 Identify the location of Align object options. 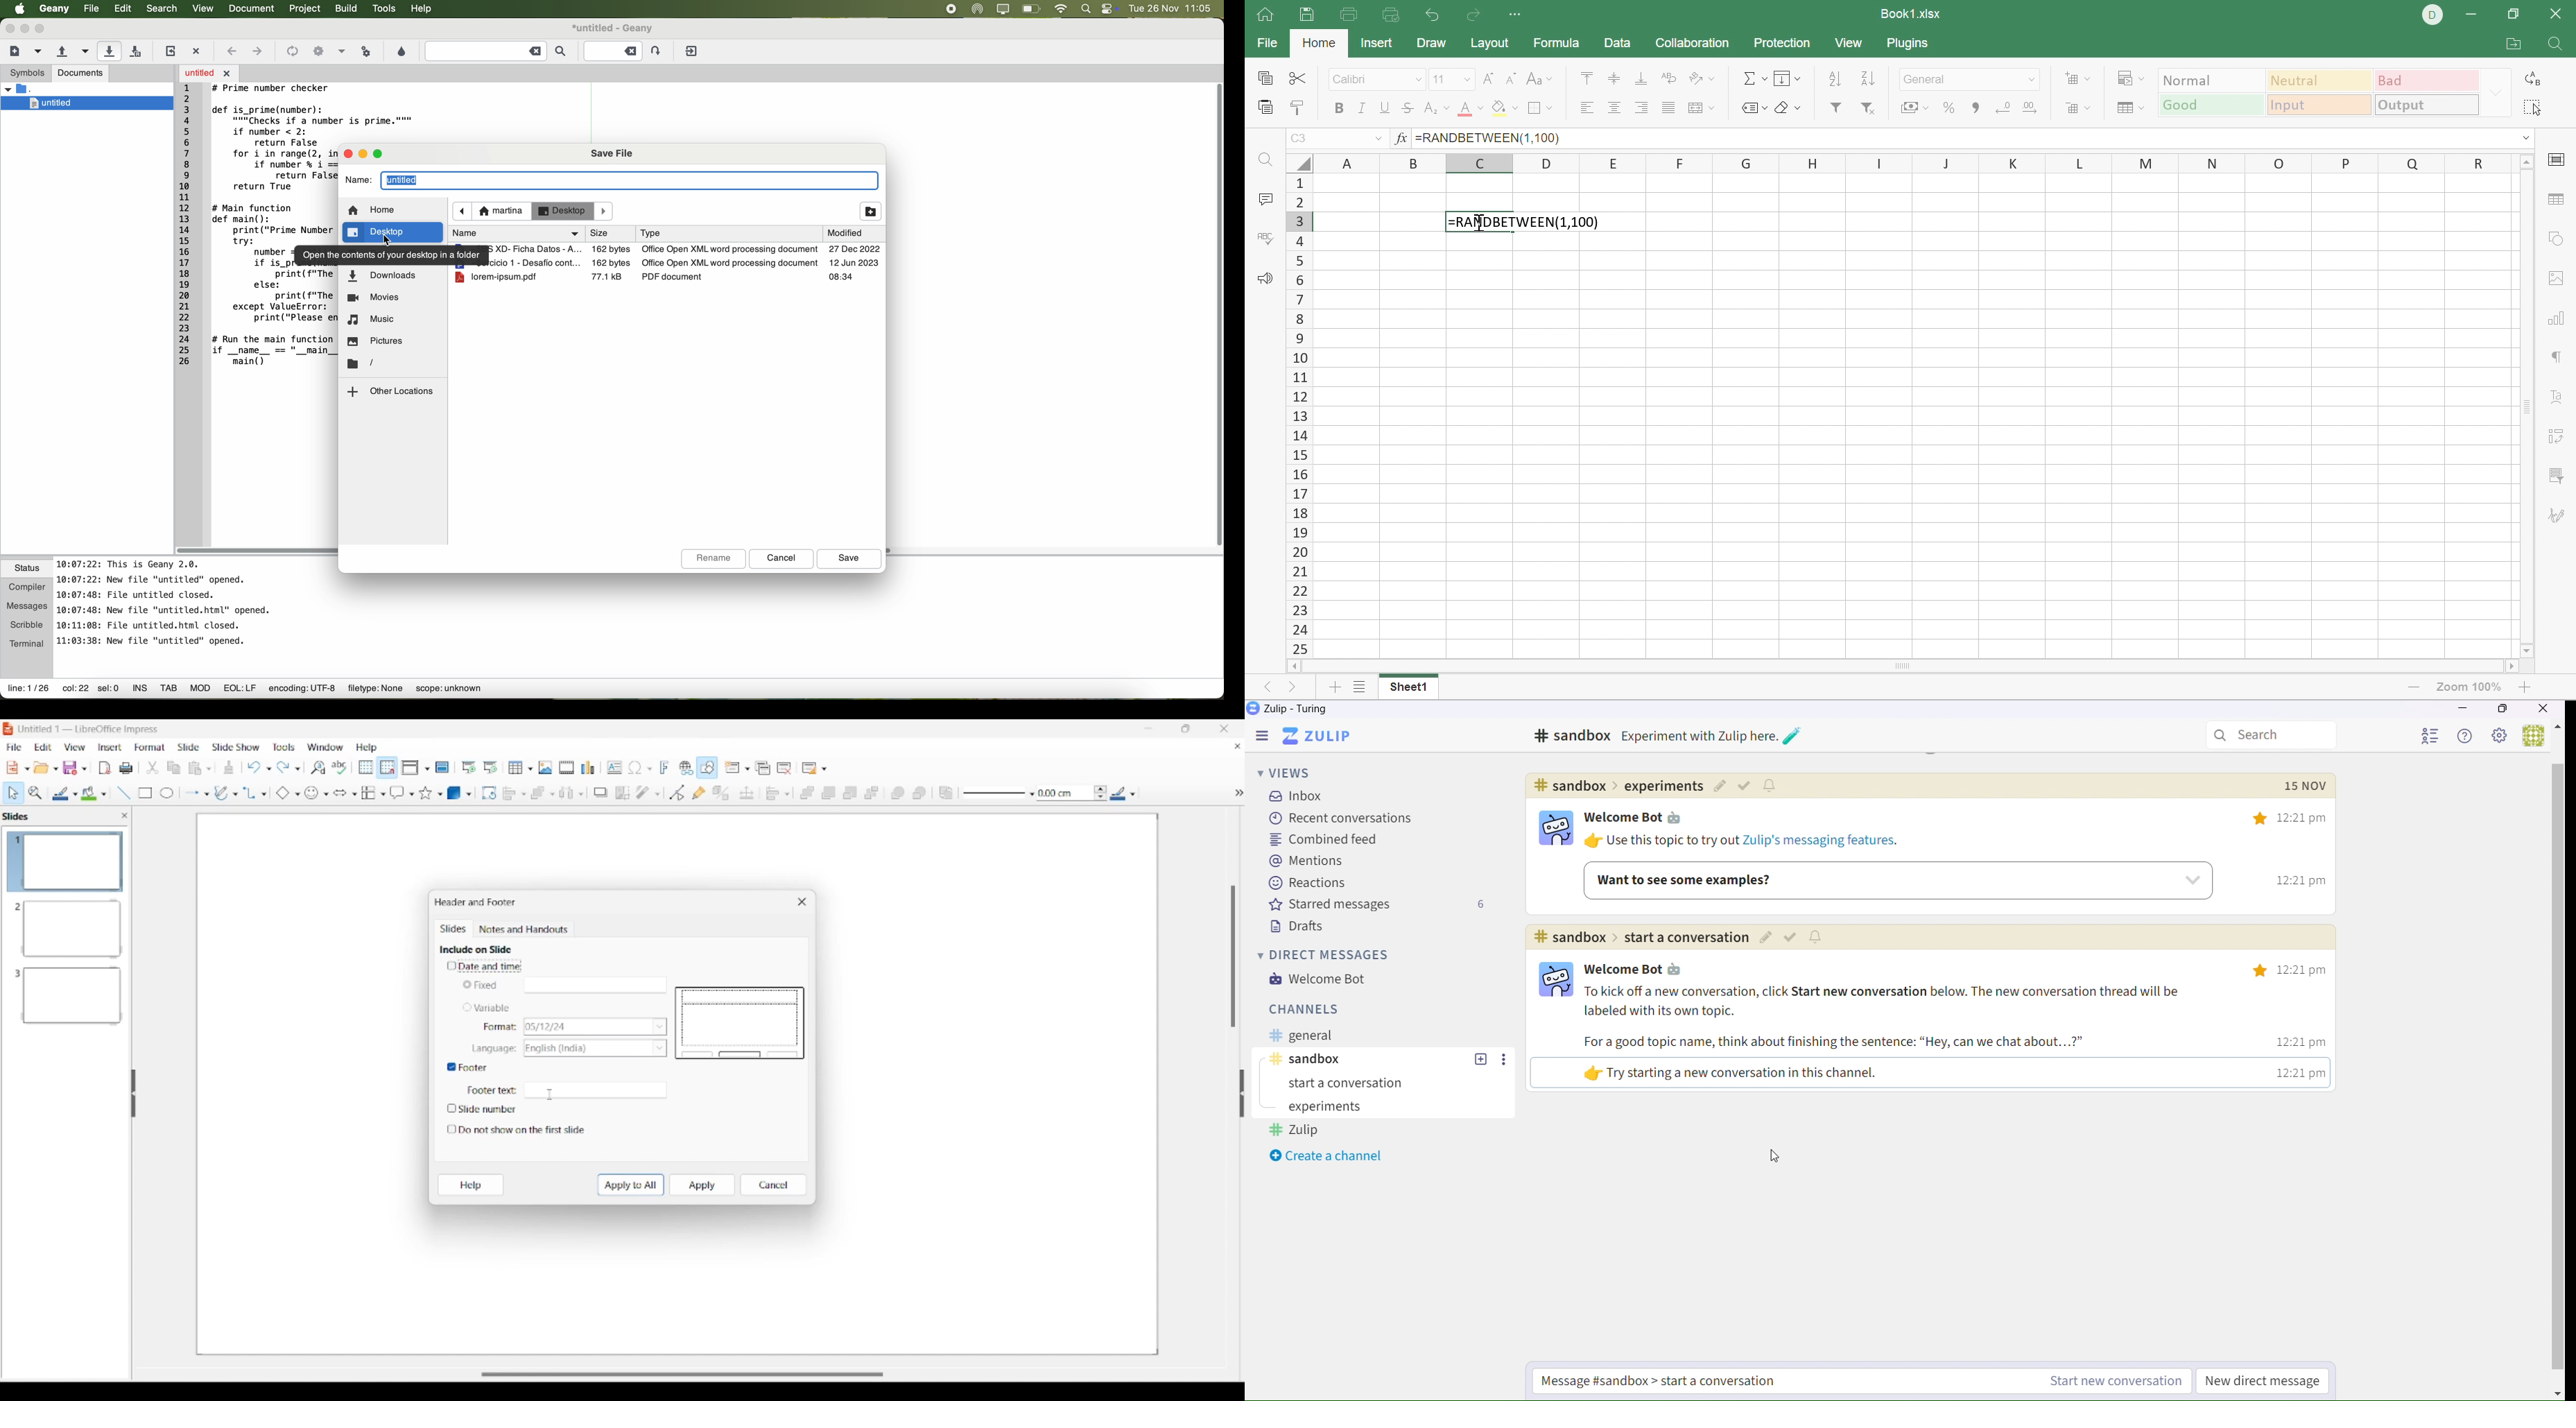
(515, 794).